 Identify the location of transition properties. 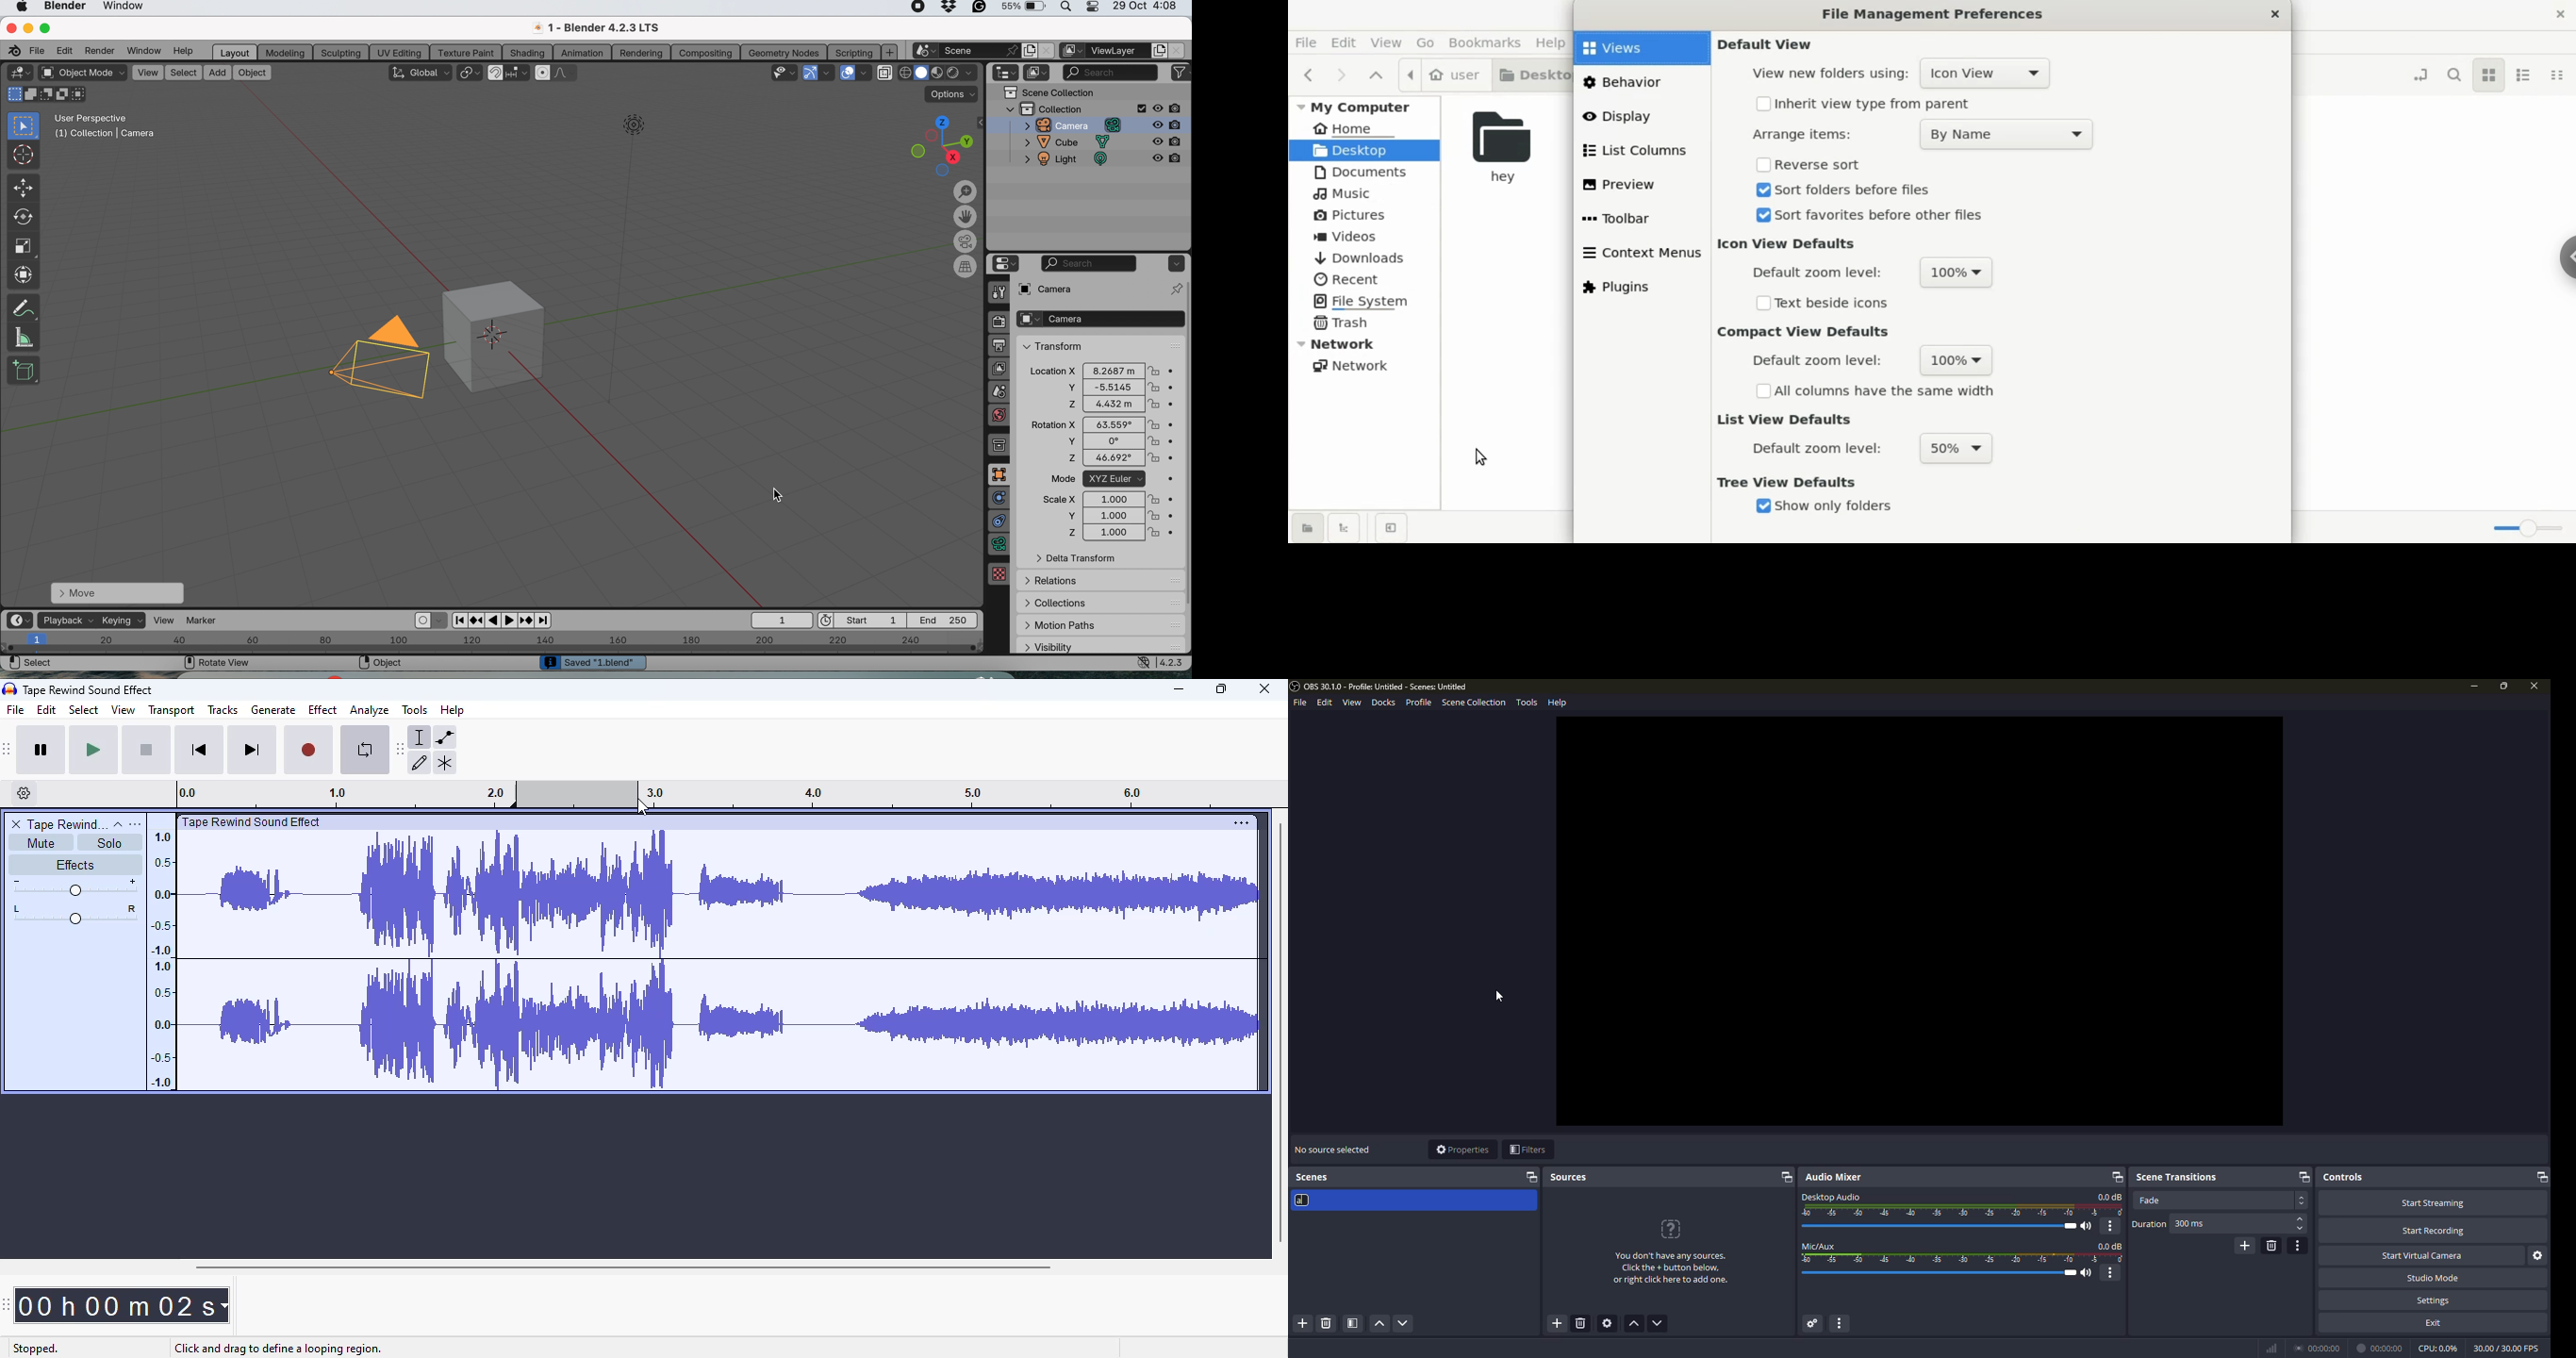
(2299, 1245).